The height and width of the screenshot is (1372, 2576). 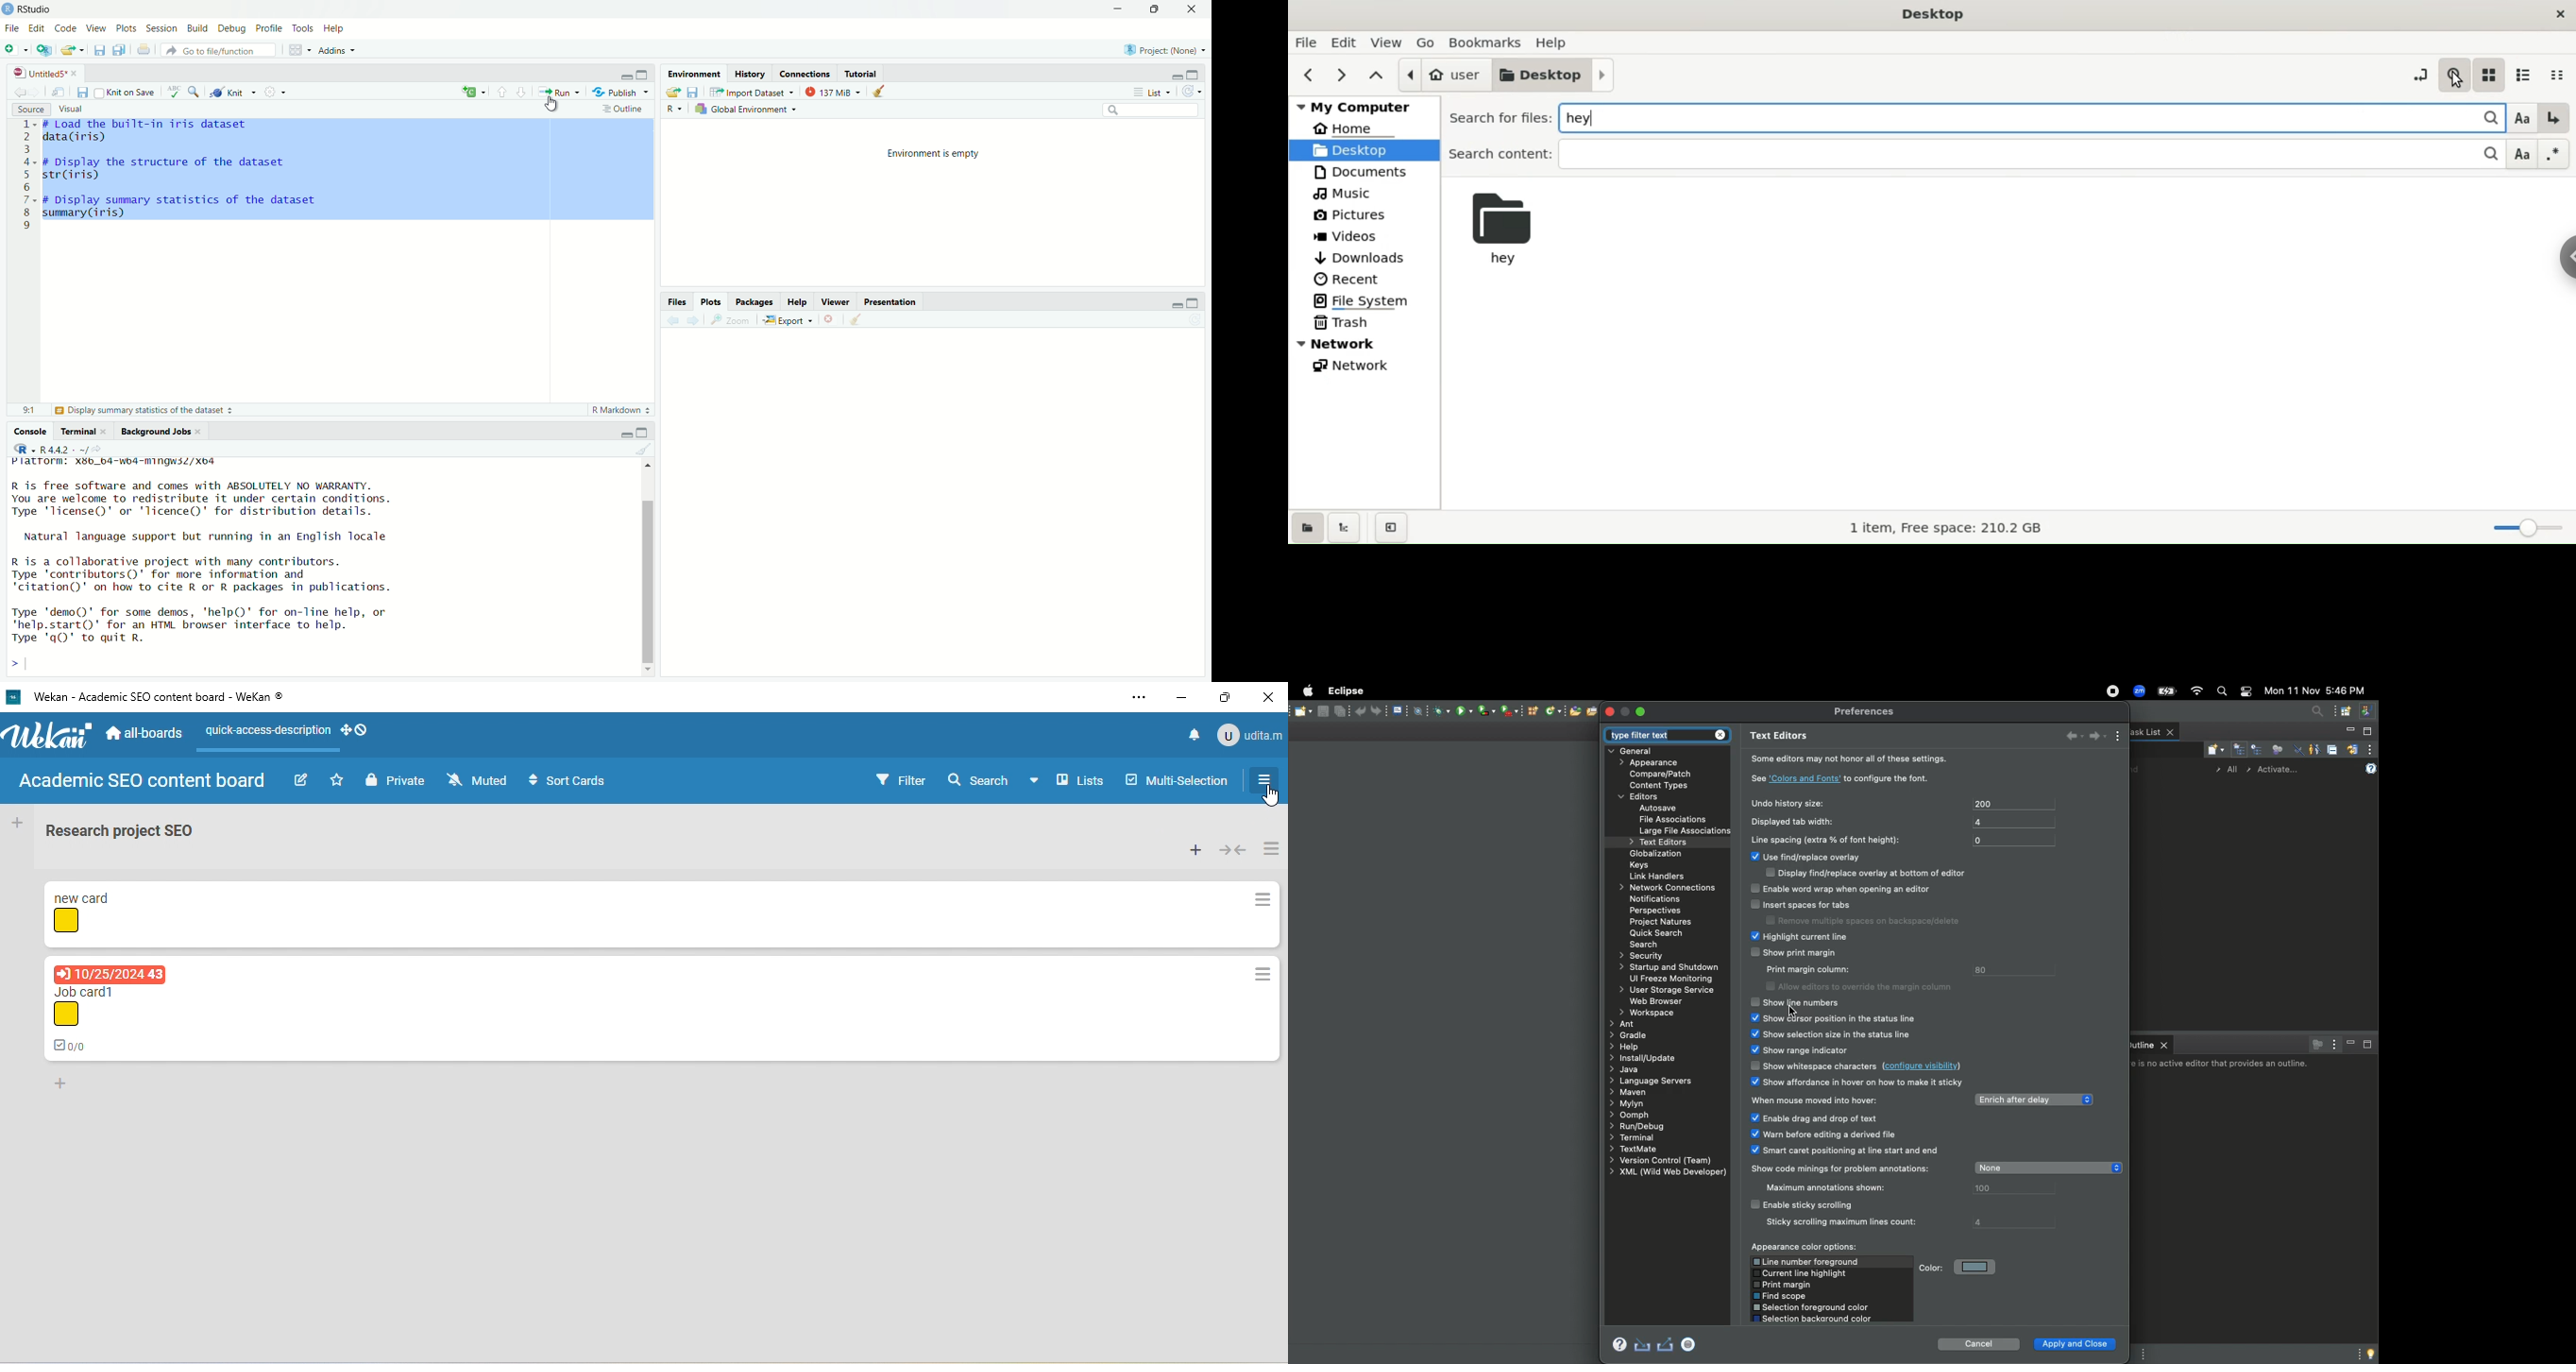 I want to click on muted, so click(x=477, y=779).